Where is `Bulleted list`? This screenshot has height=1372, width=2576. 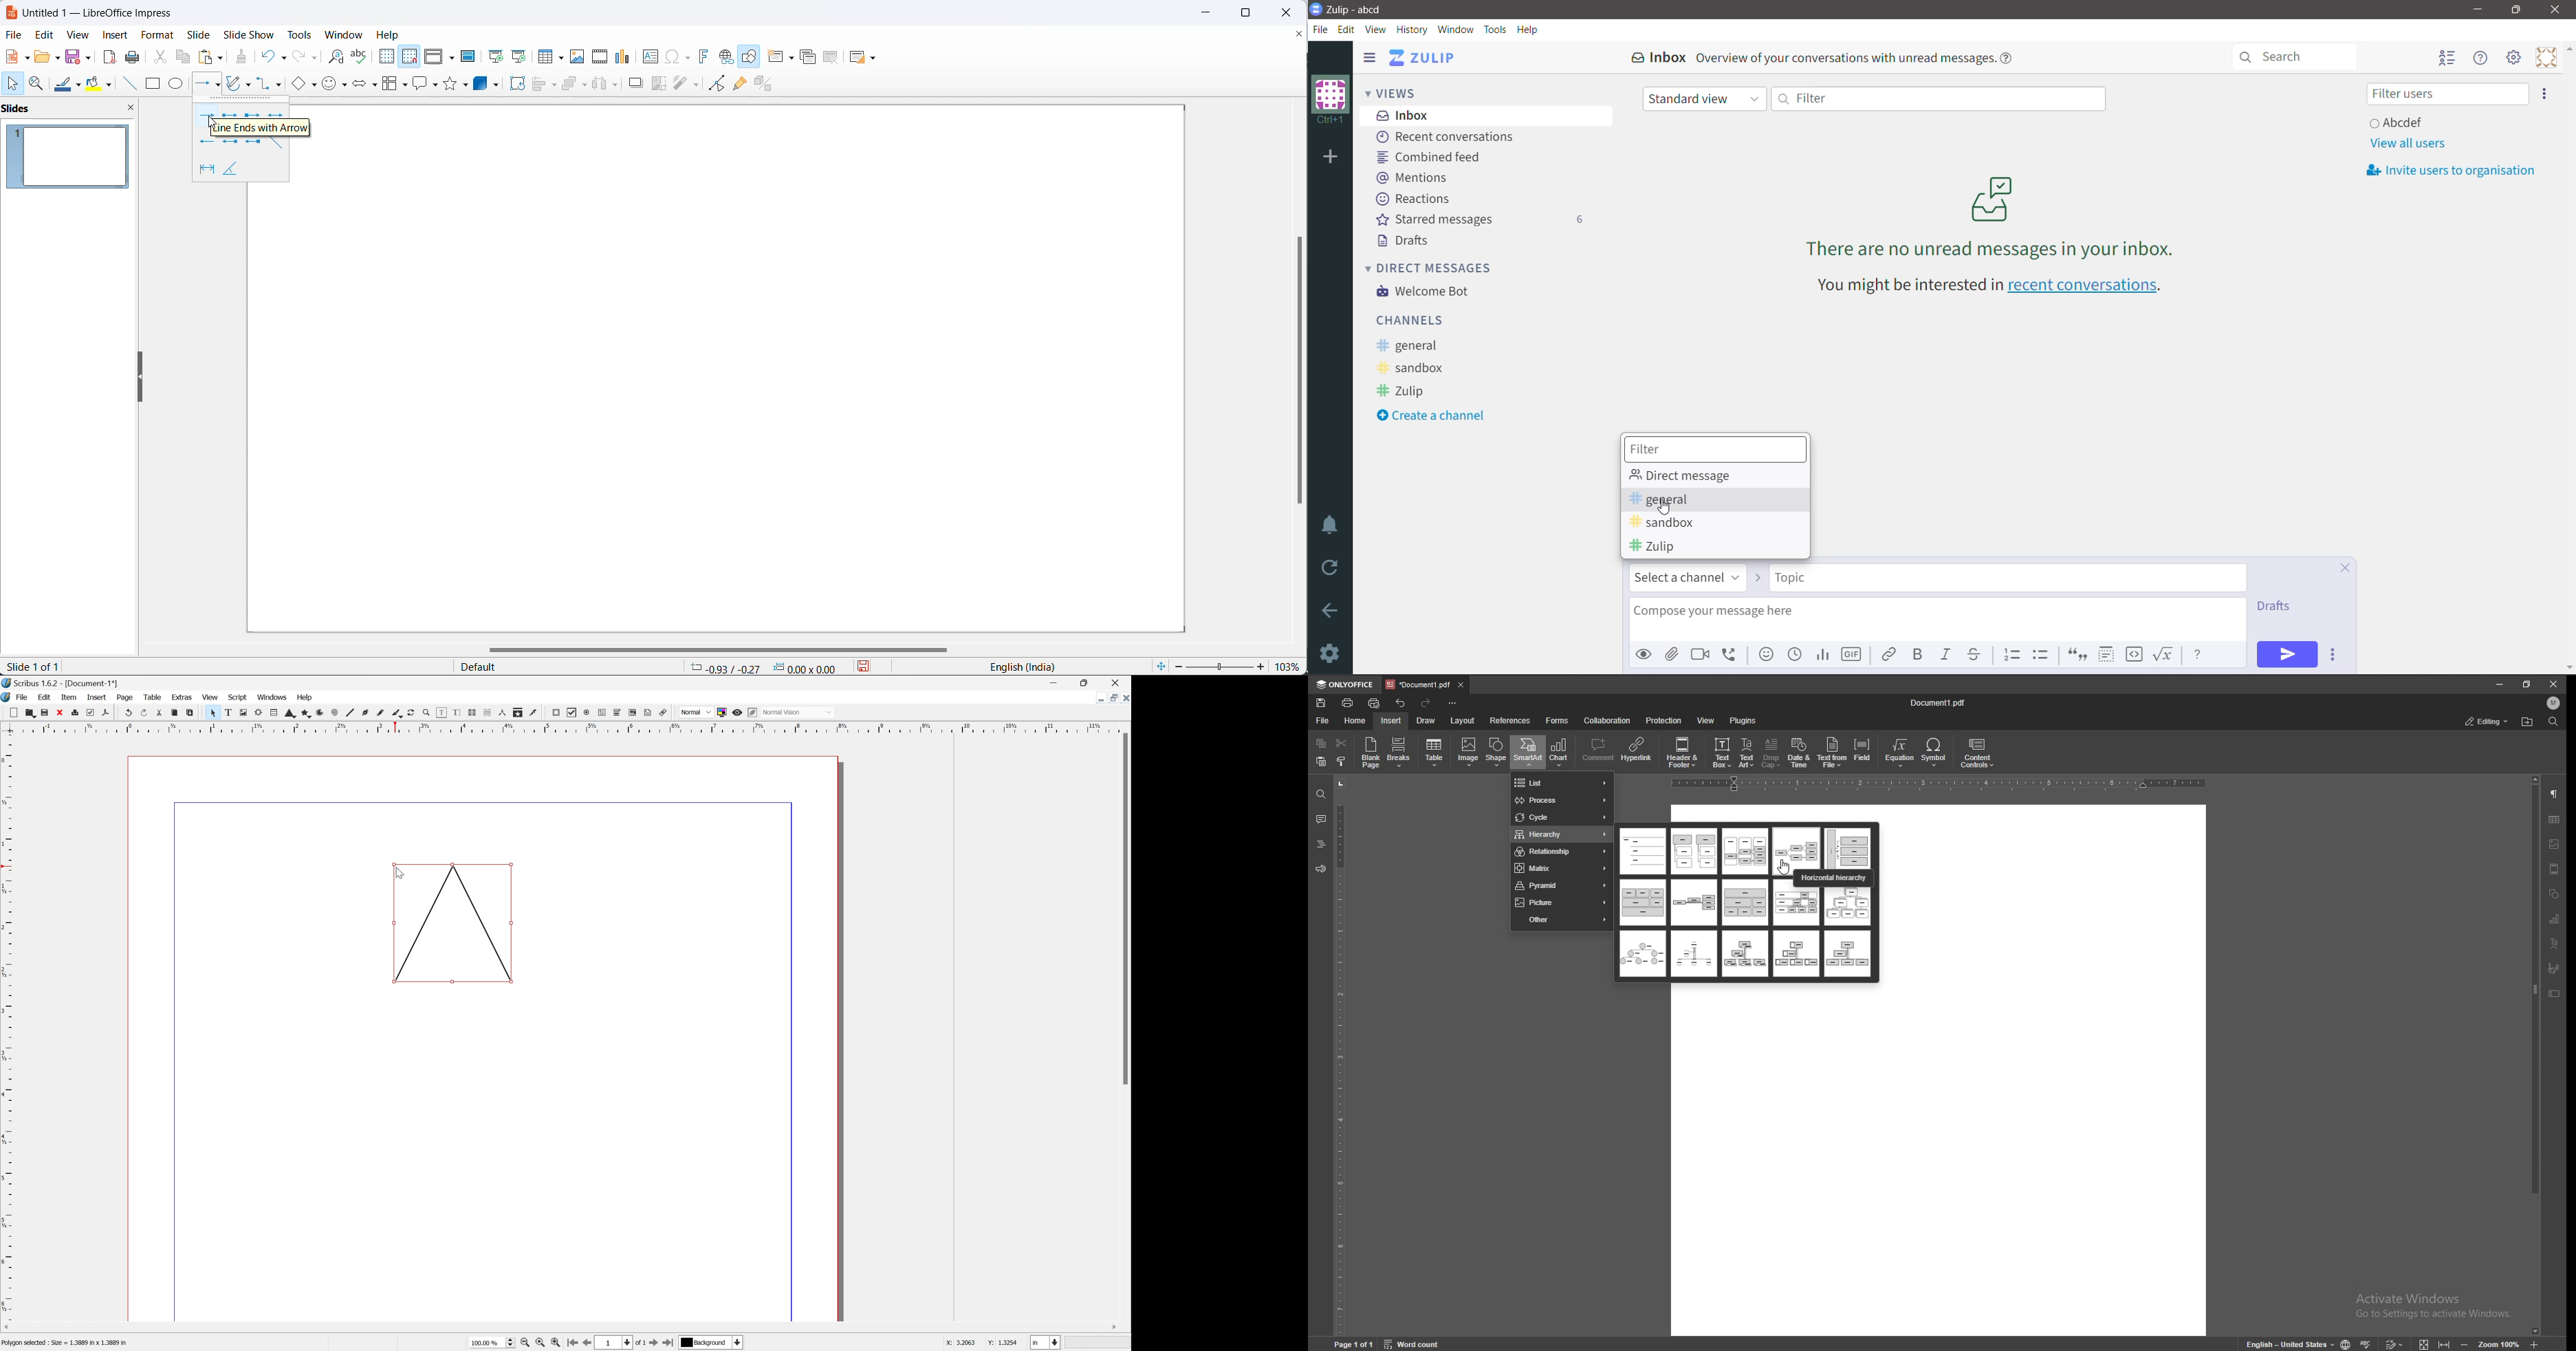
Bulleted list is located at coordinates (2044, 654).